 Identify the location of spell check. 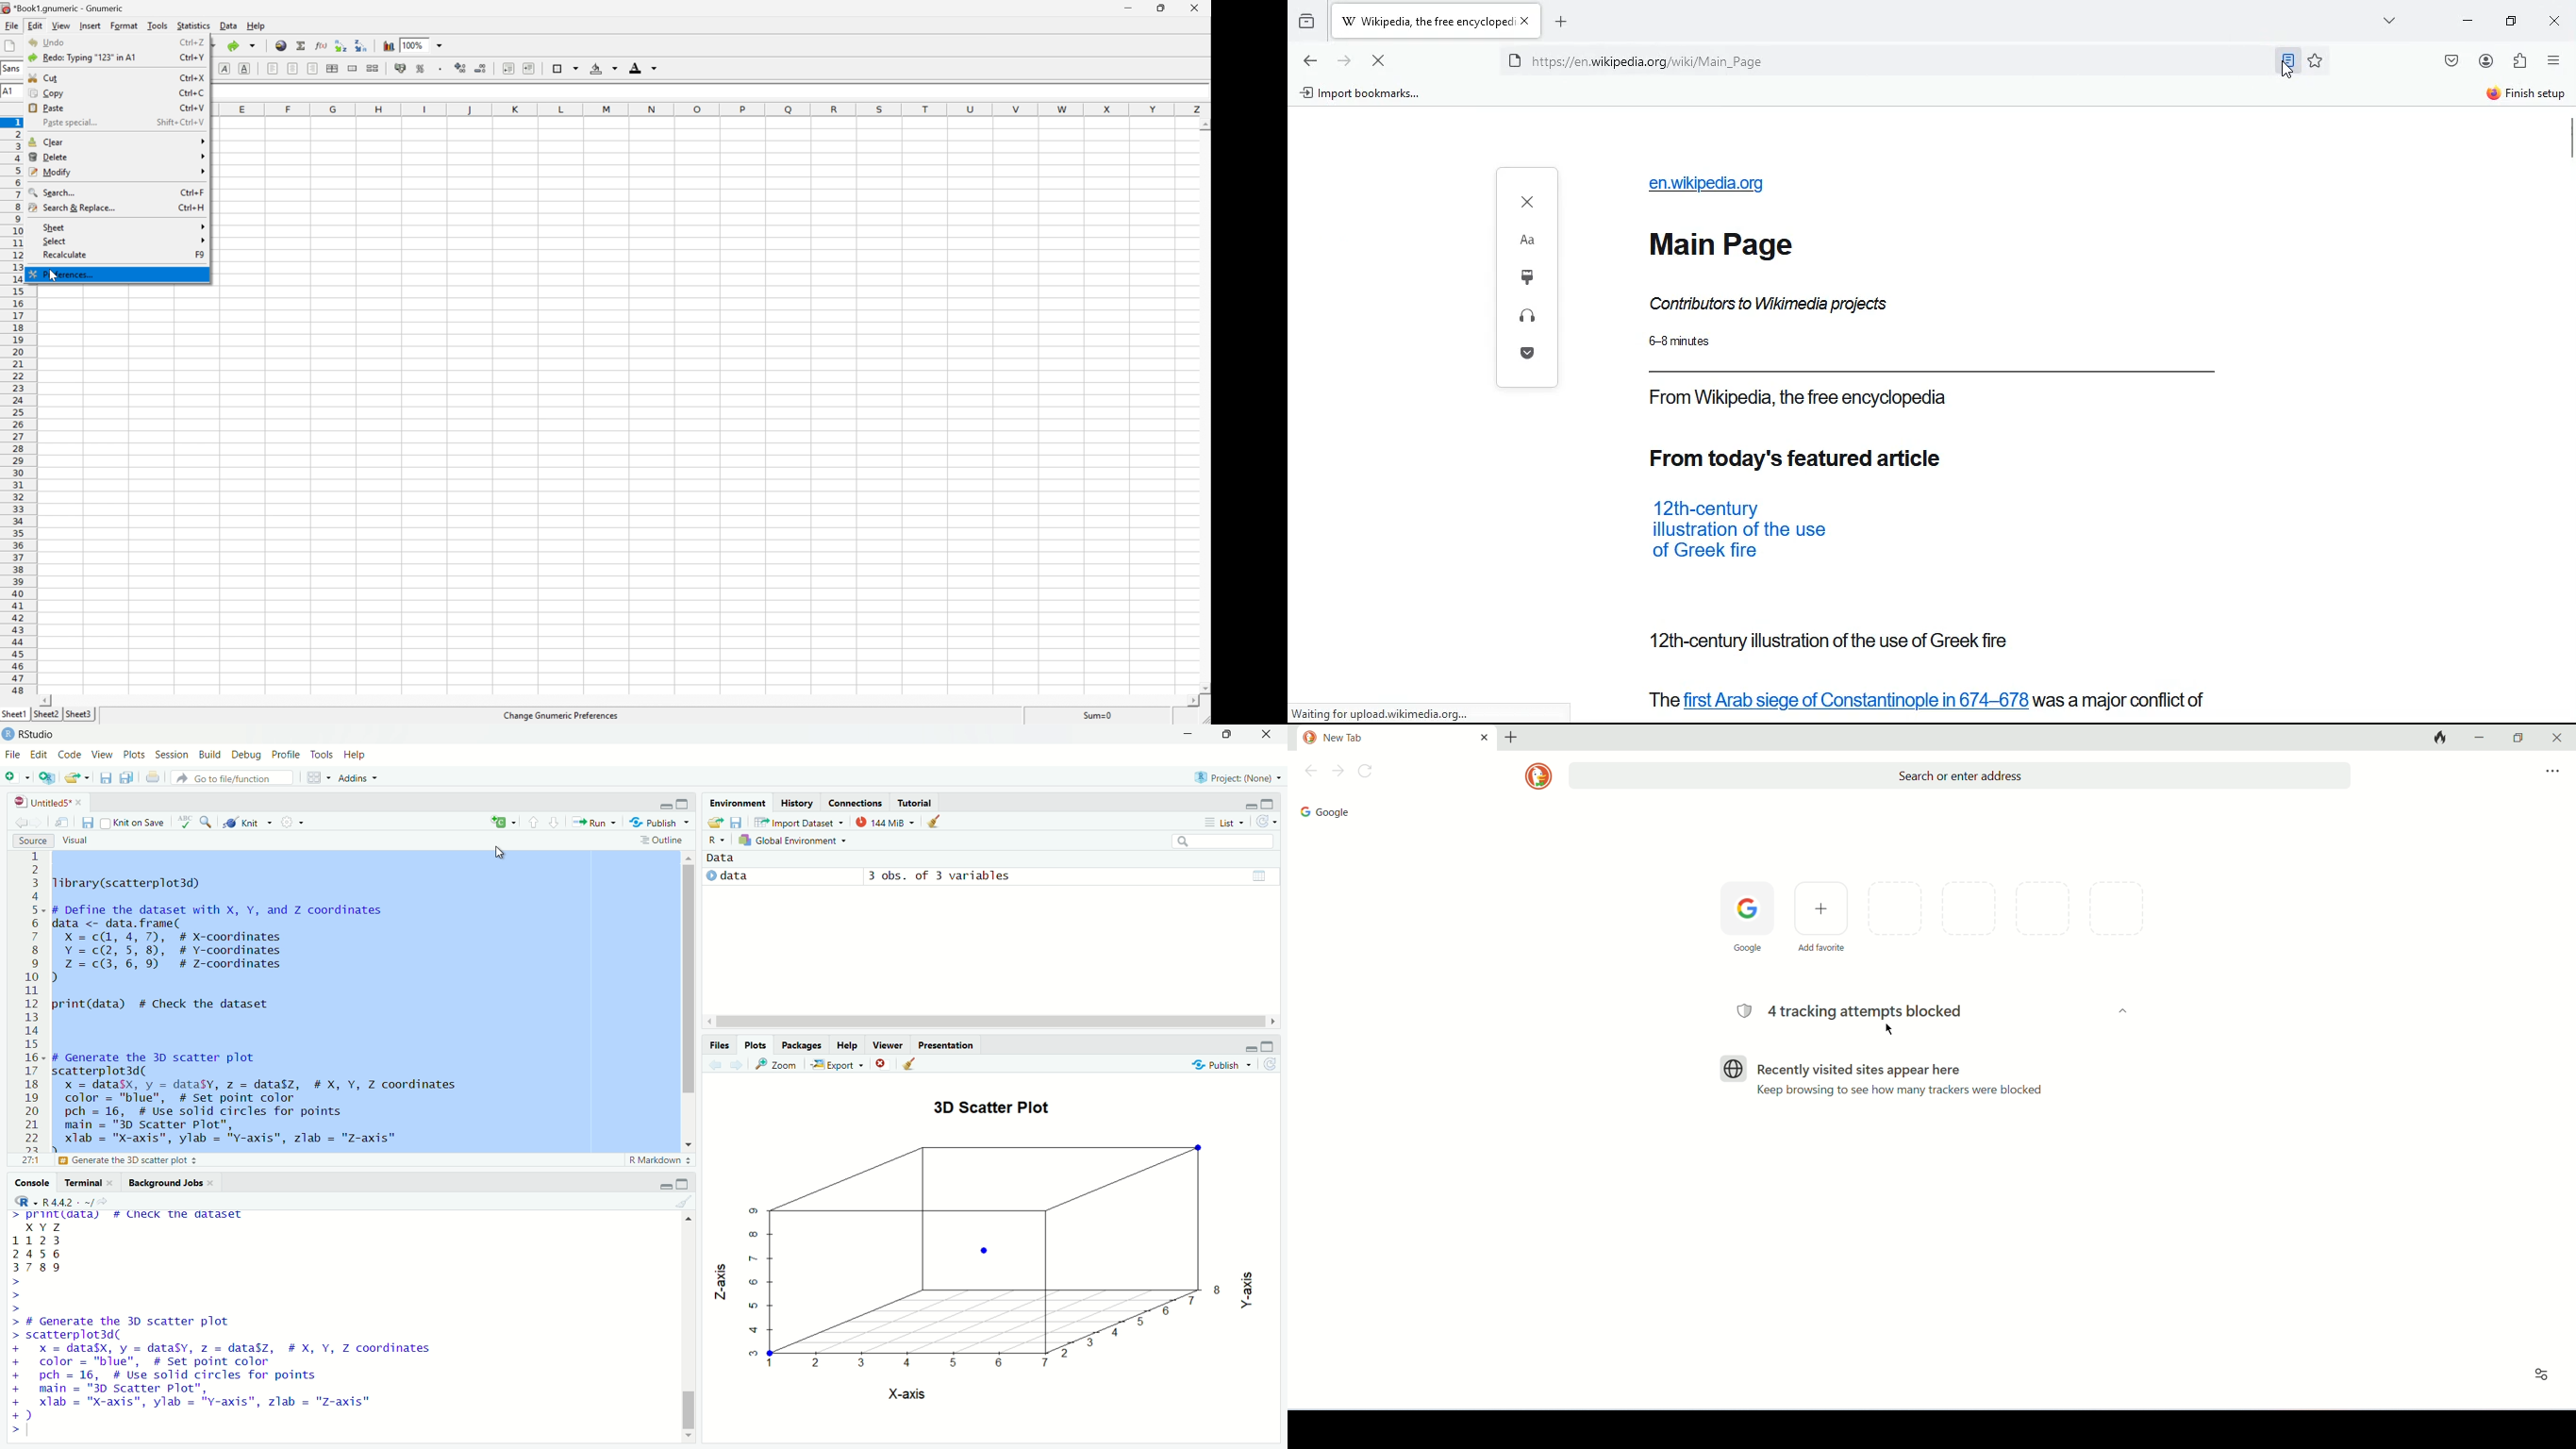
(184, 822).